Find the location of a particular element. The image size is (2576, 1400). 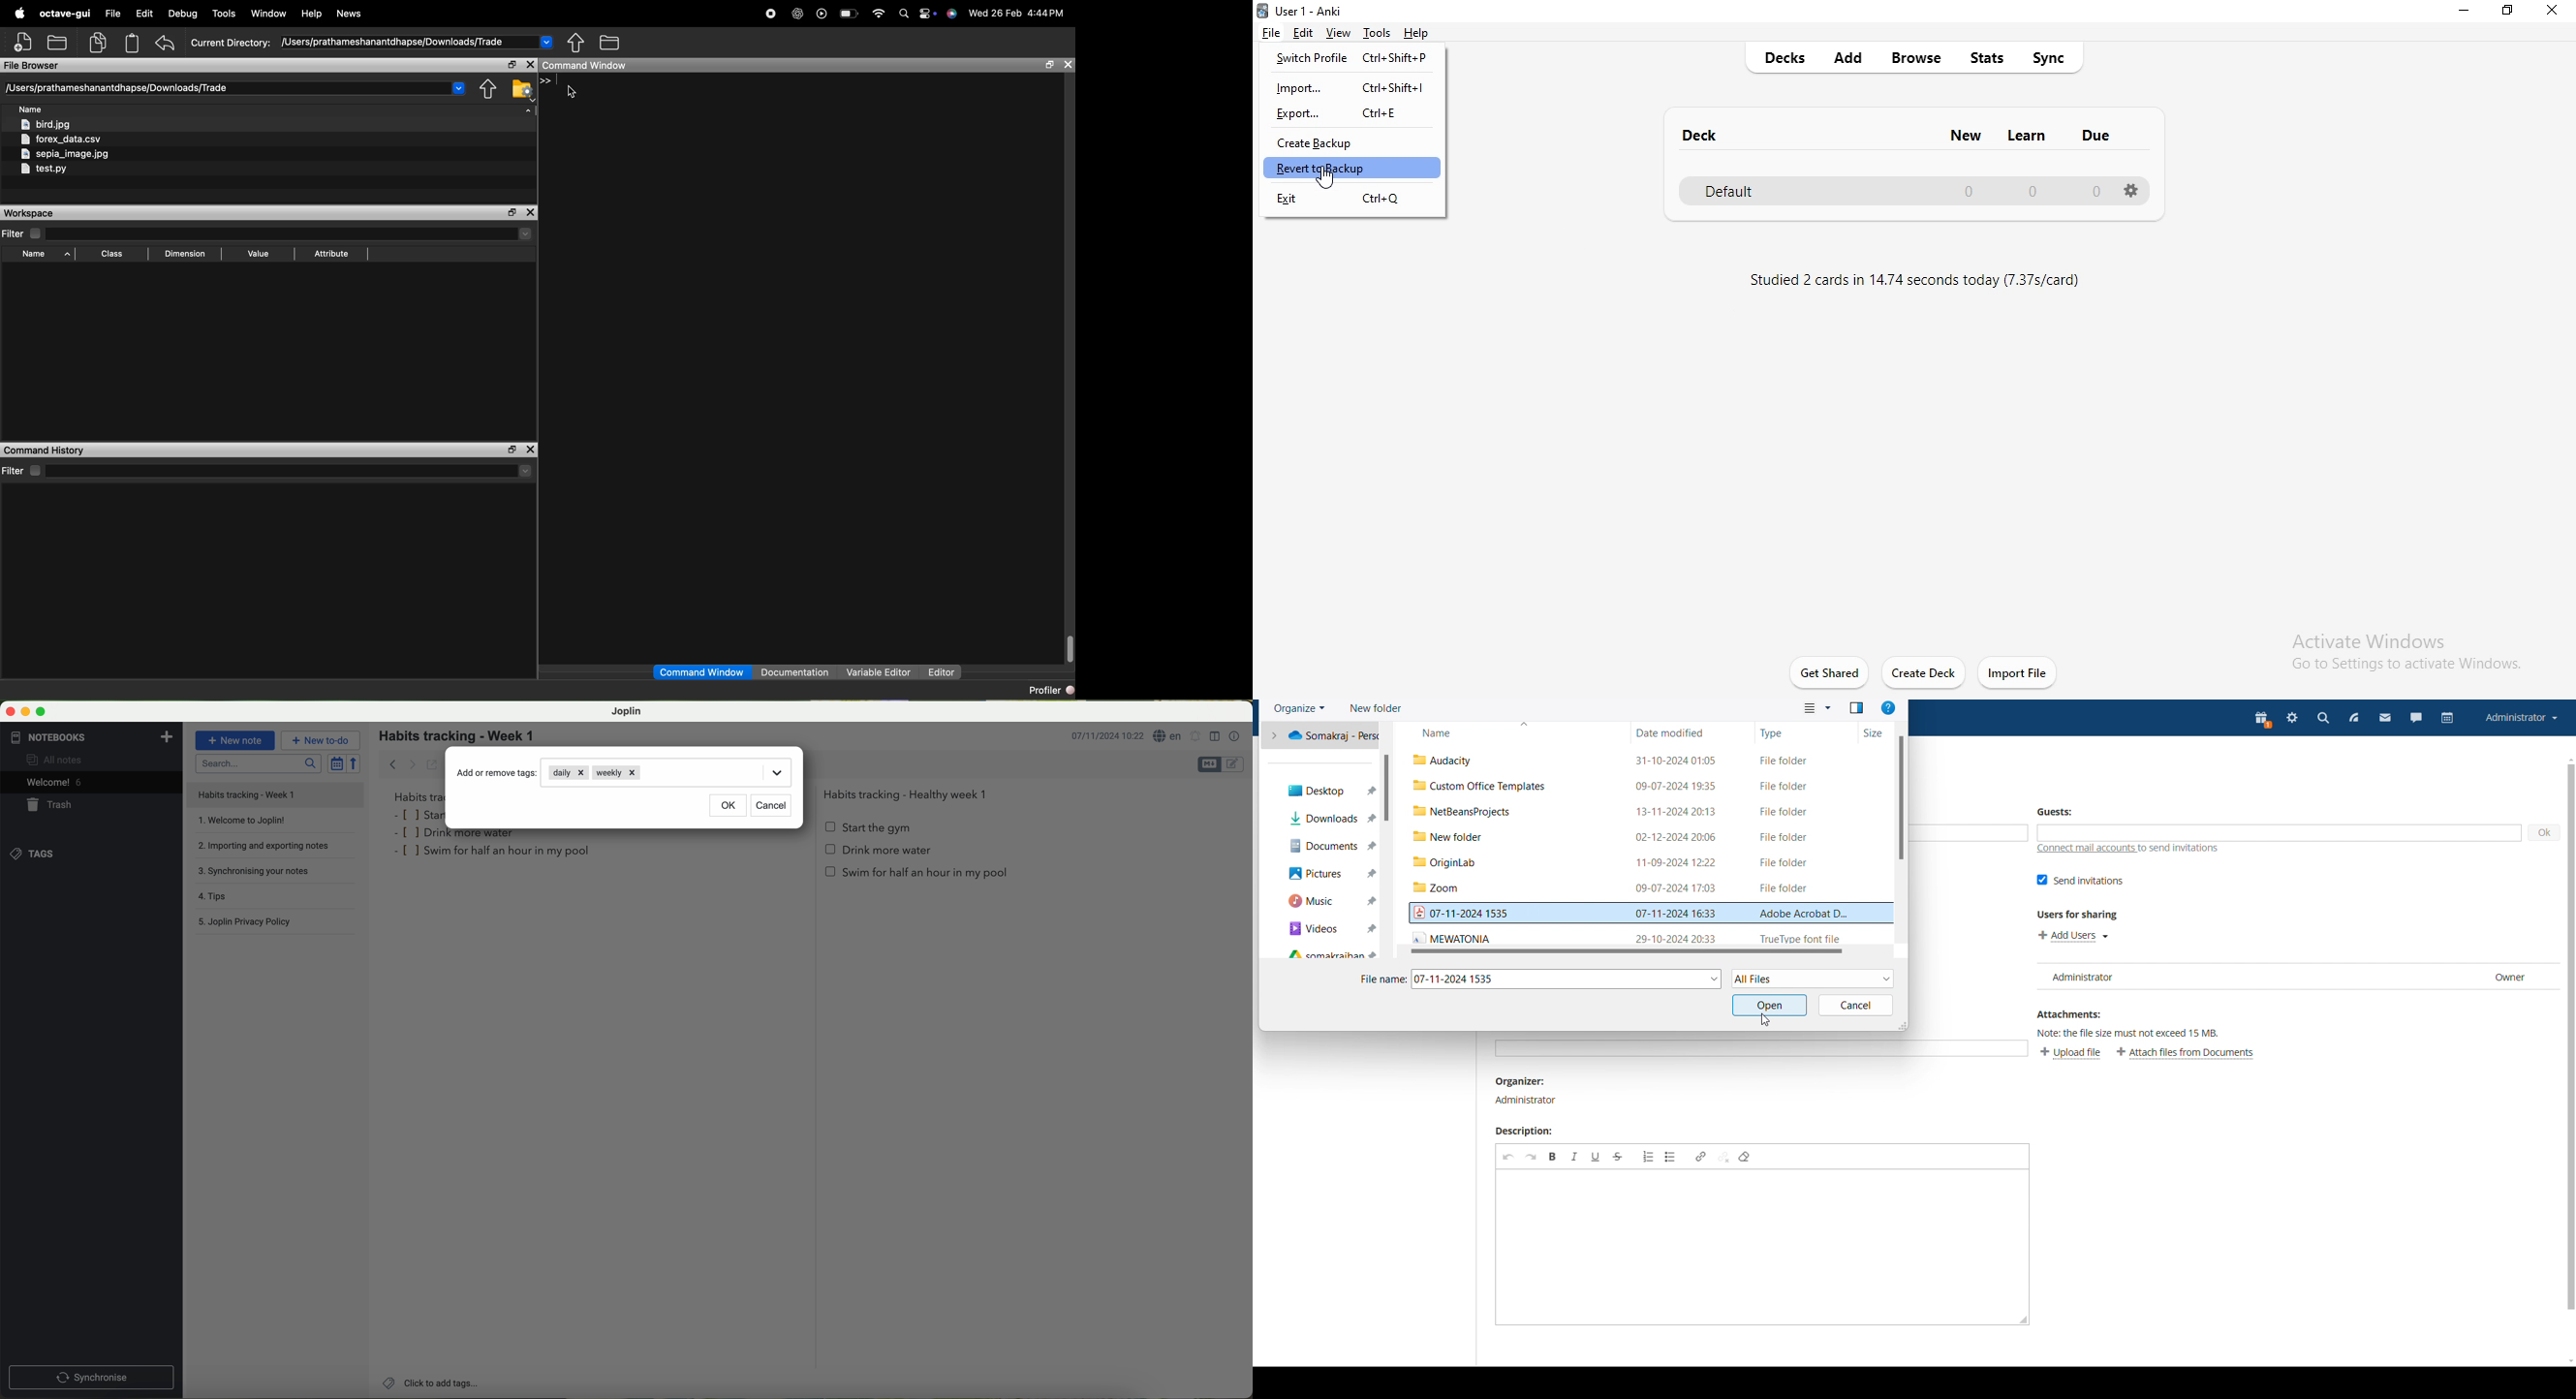

Command Window is located at coordinates (586, 65).